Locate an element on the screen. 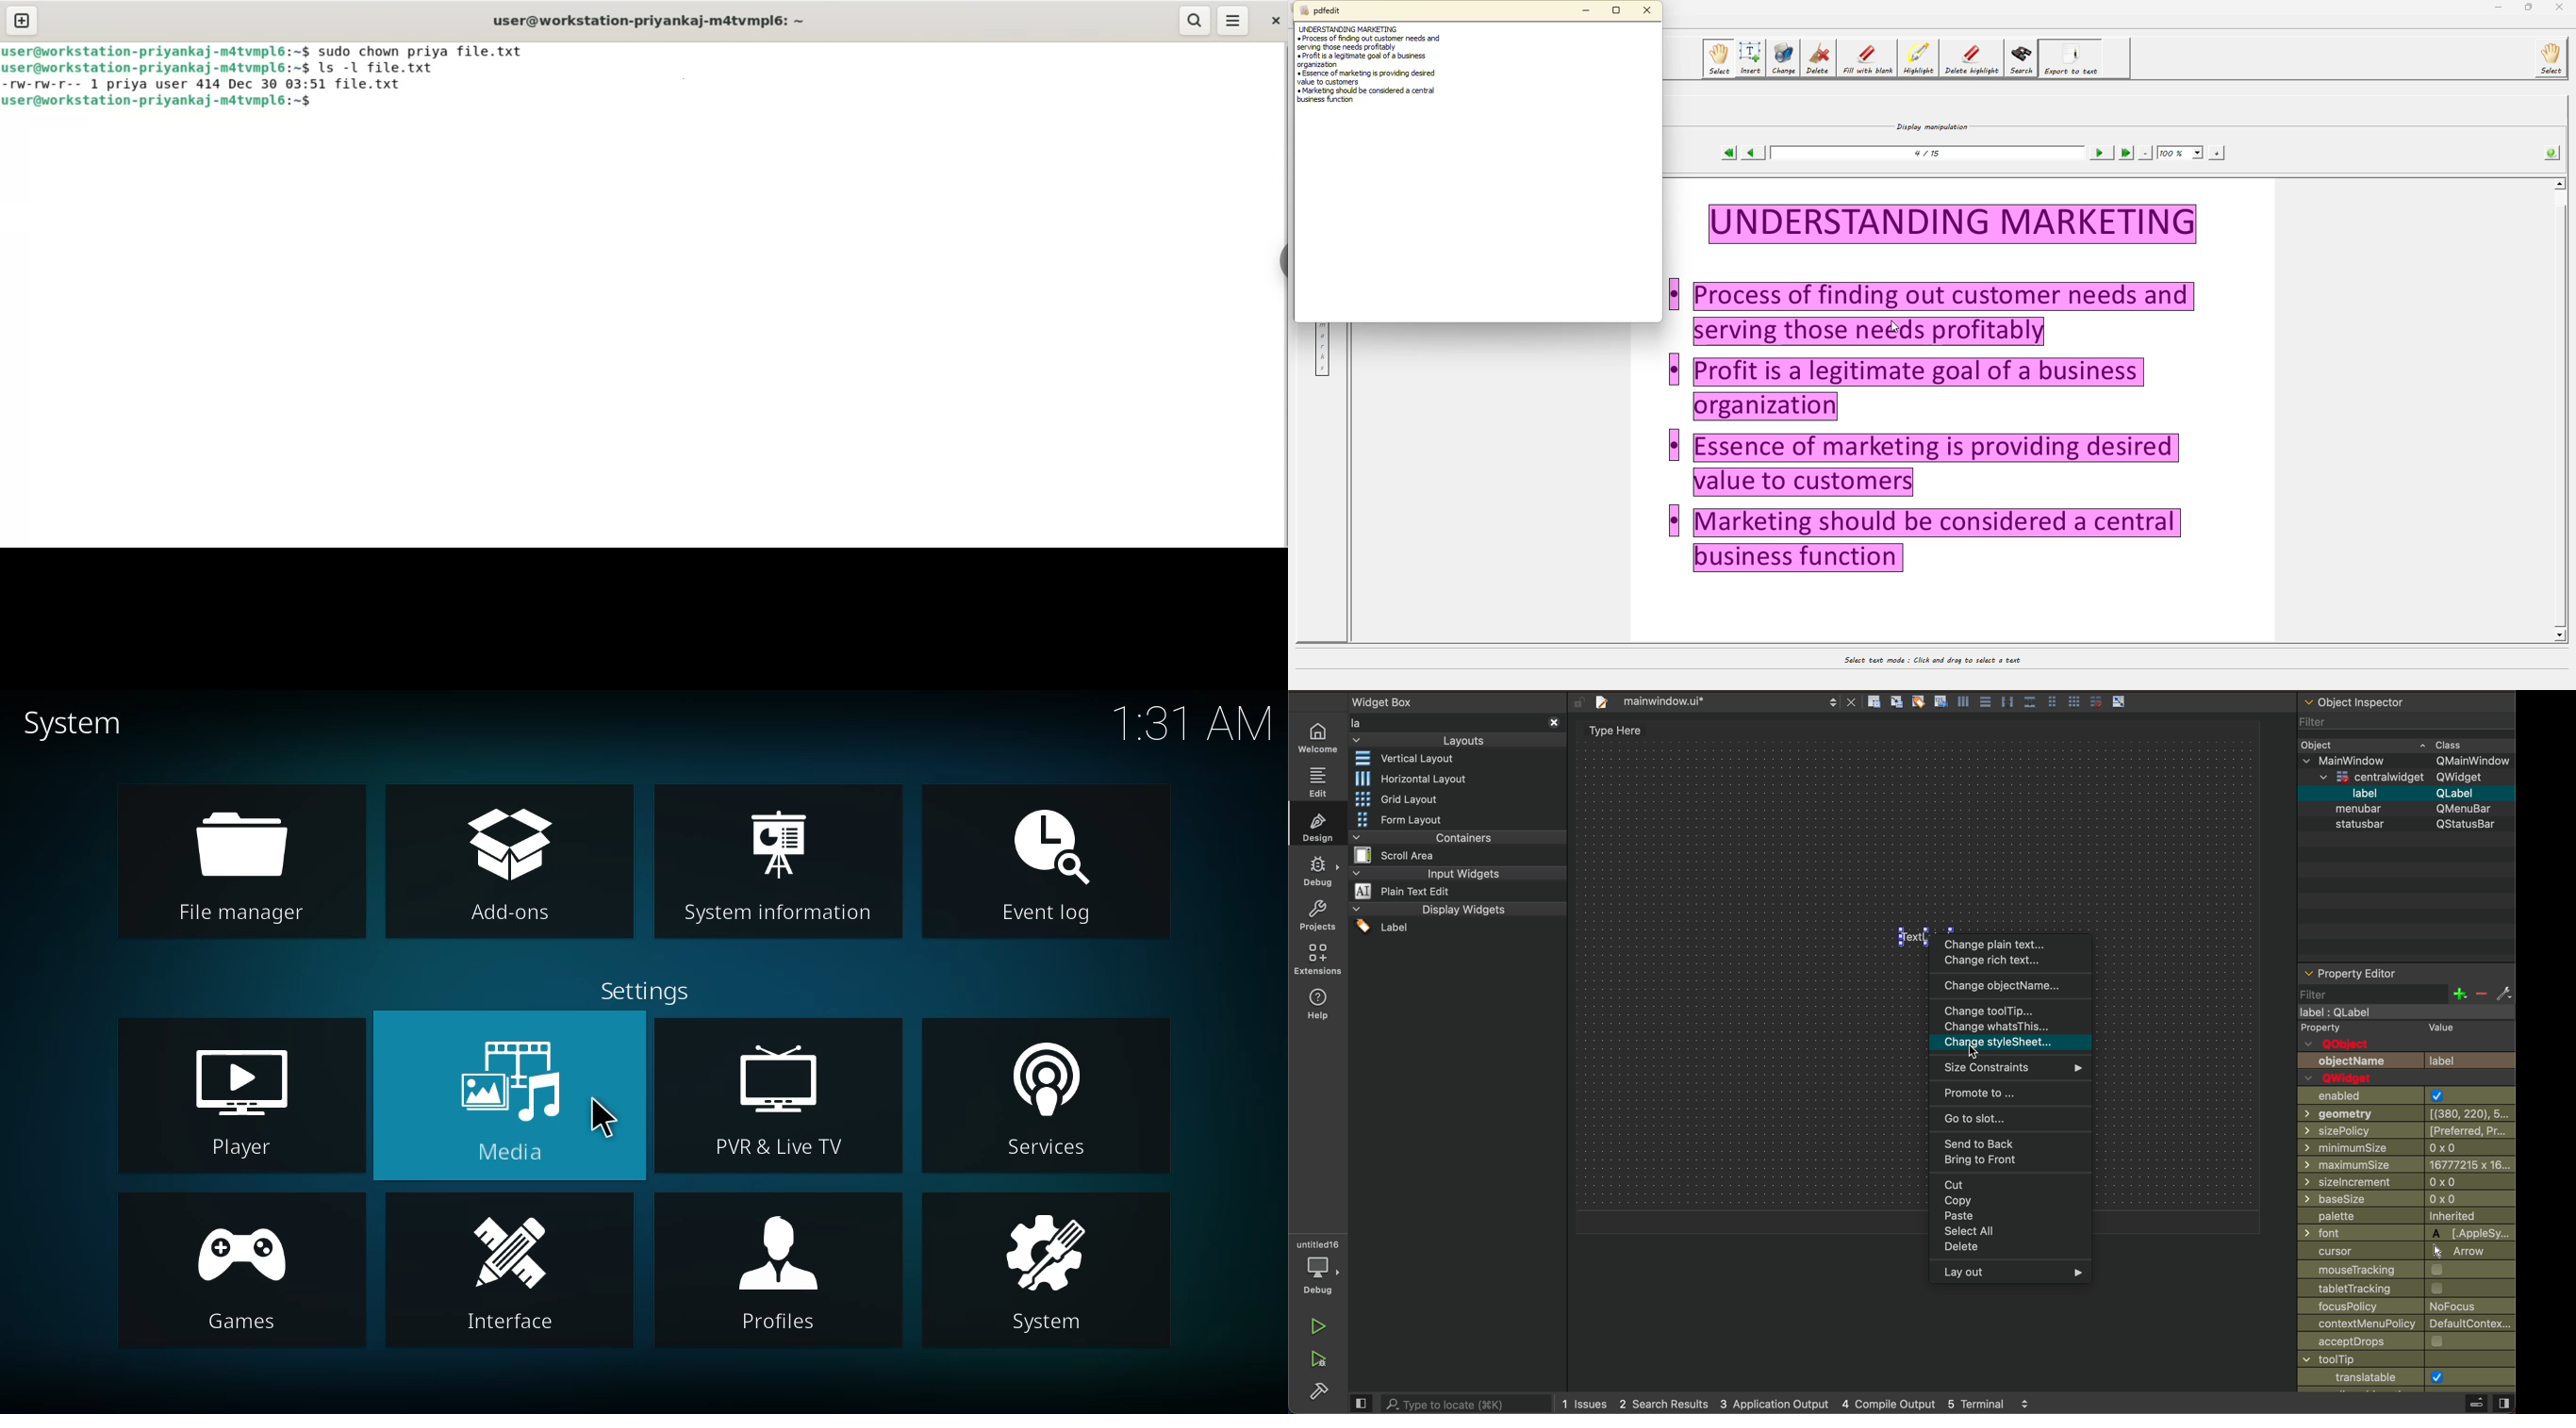 The height and width of the screenshot is (1428, 2576). pdfedit is located at coordinates (1324, 11).